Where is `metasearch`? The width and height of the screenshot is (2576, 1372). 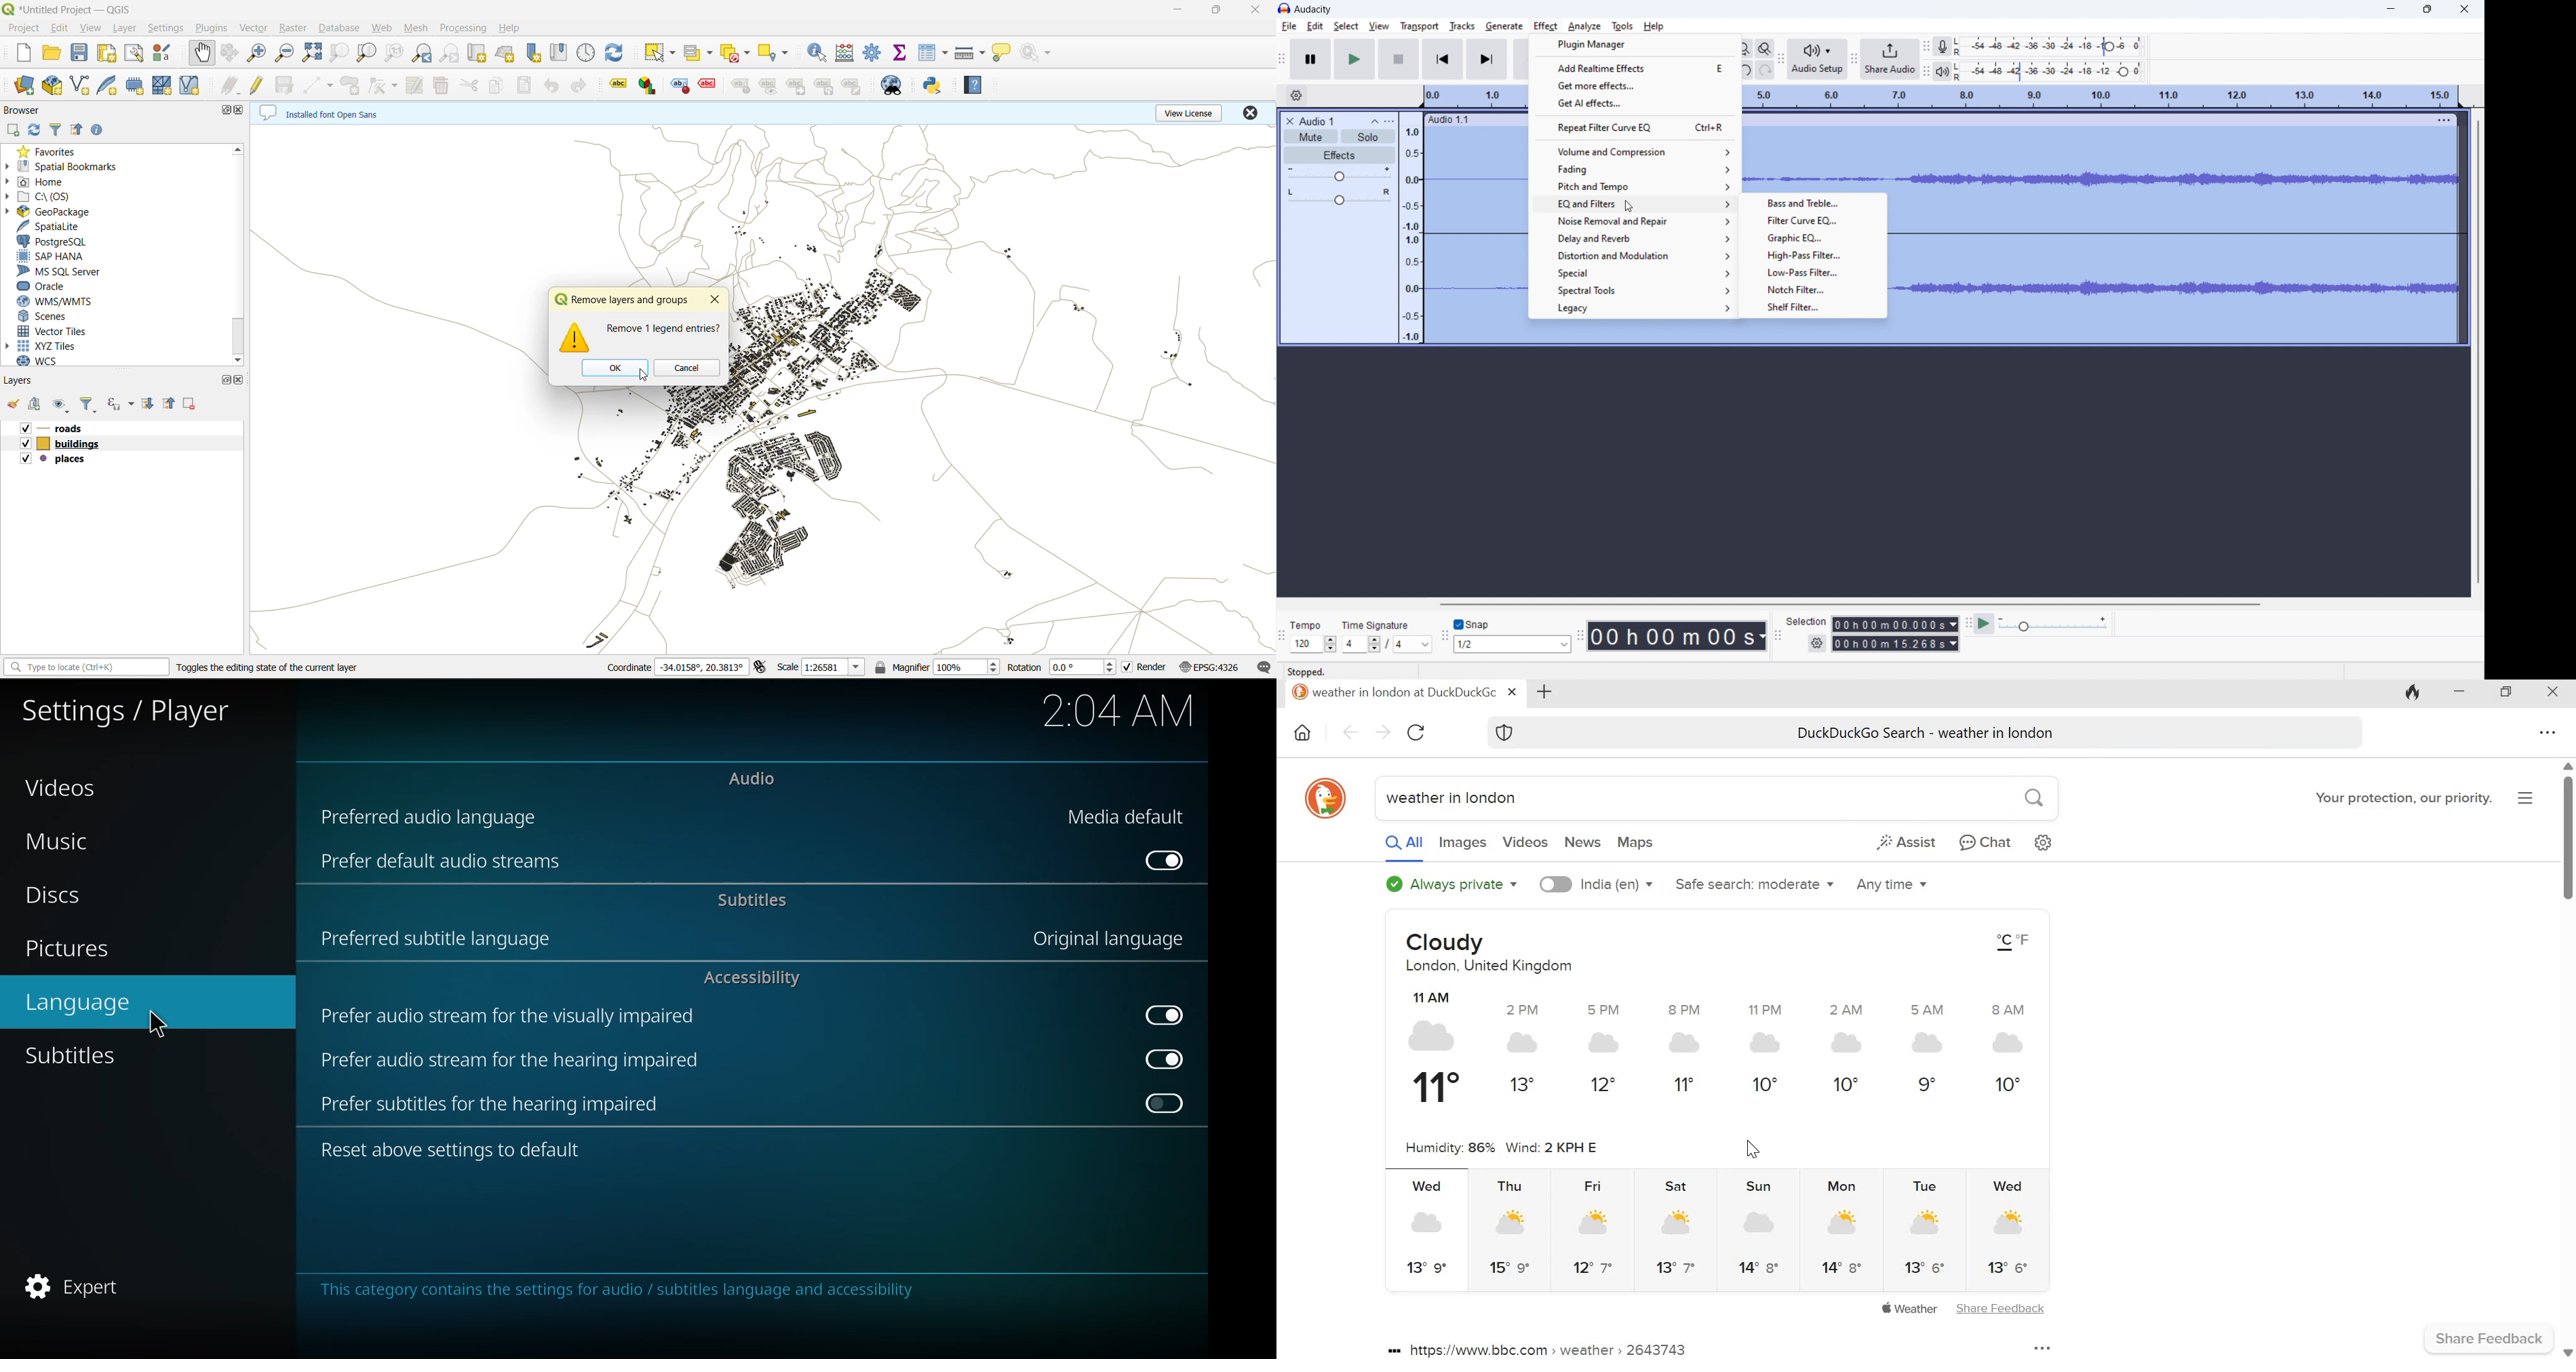 metasearch is located at coordinates (890, 89).